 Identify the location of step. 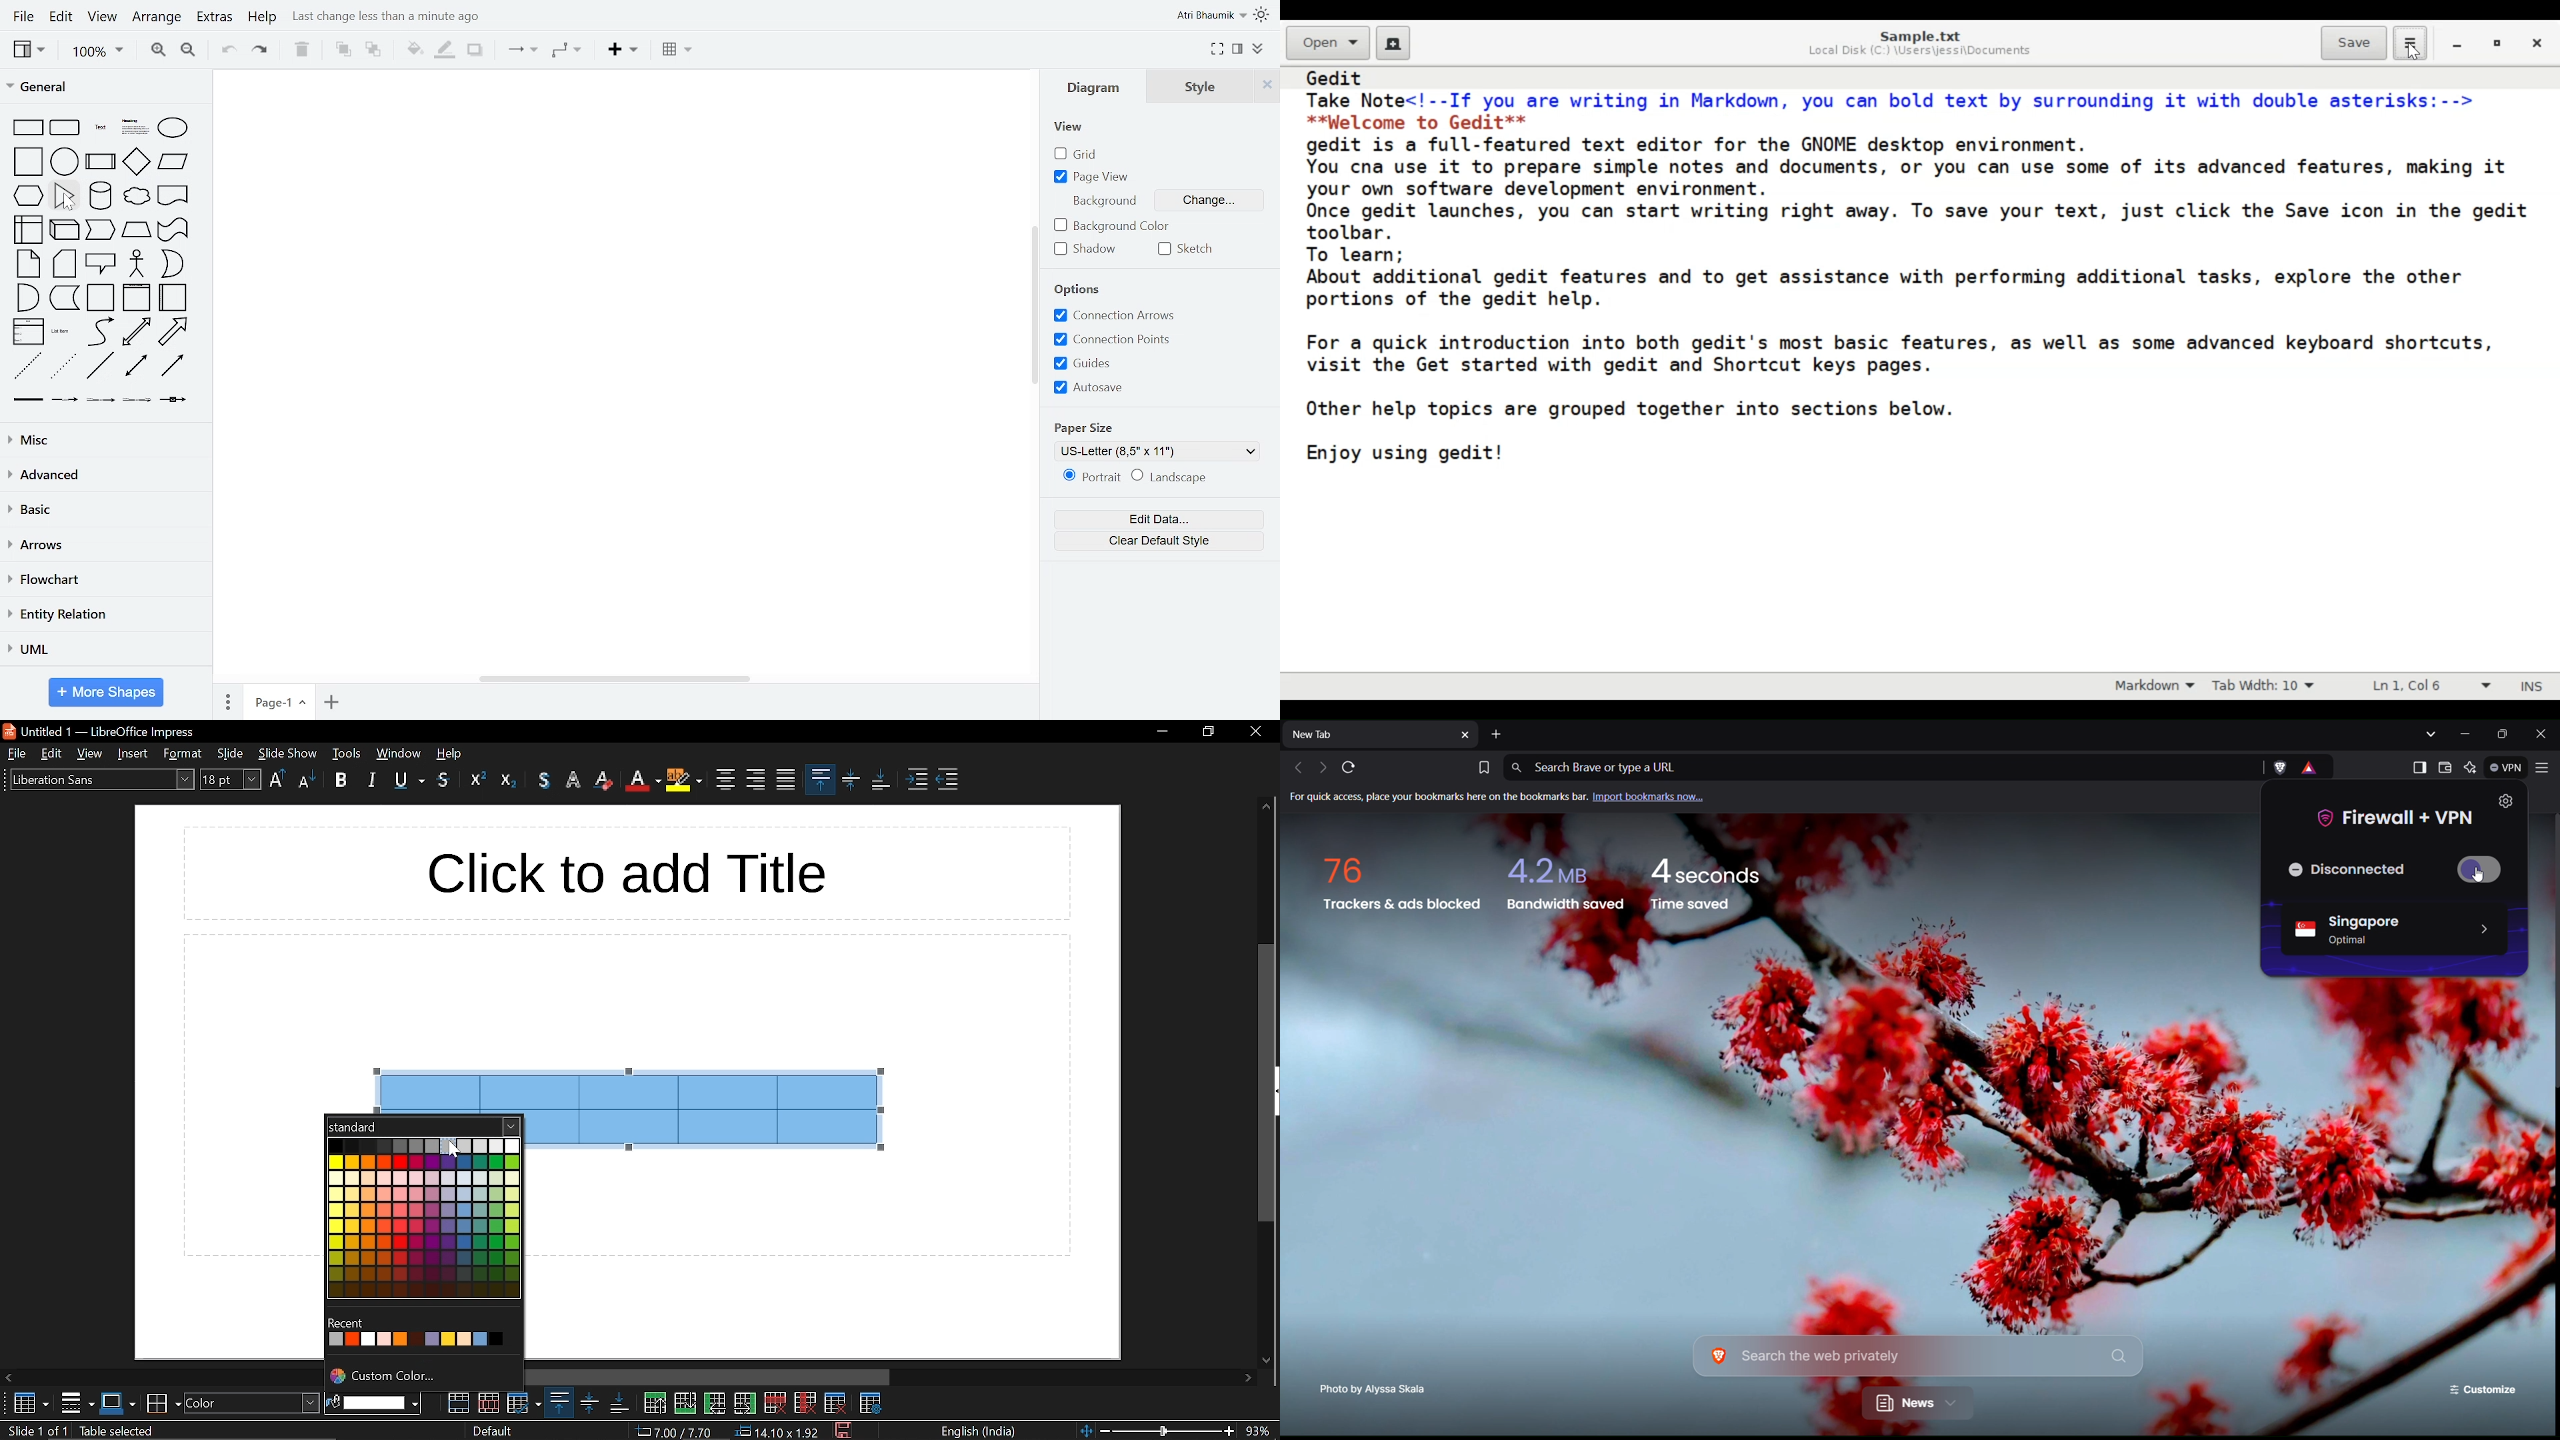
(102, 231).